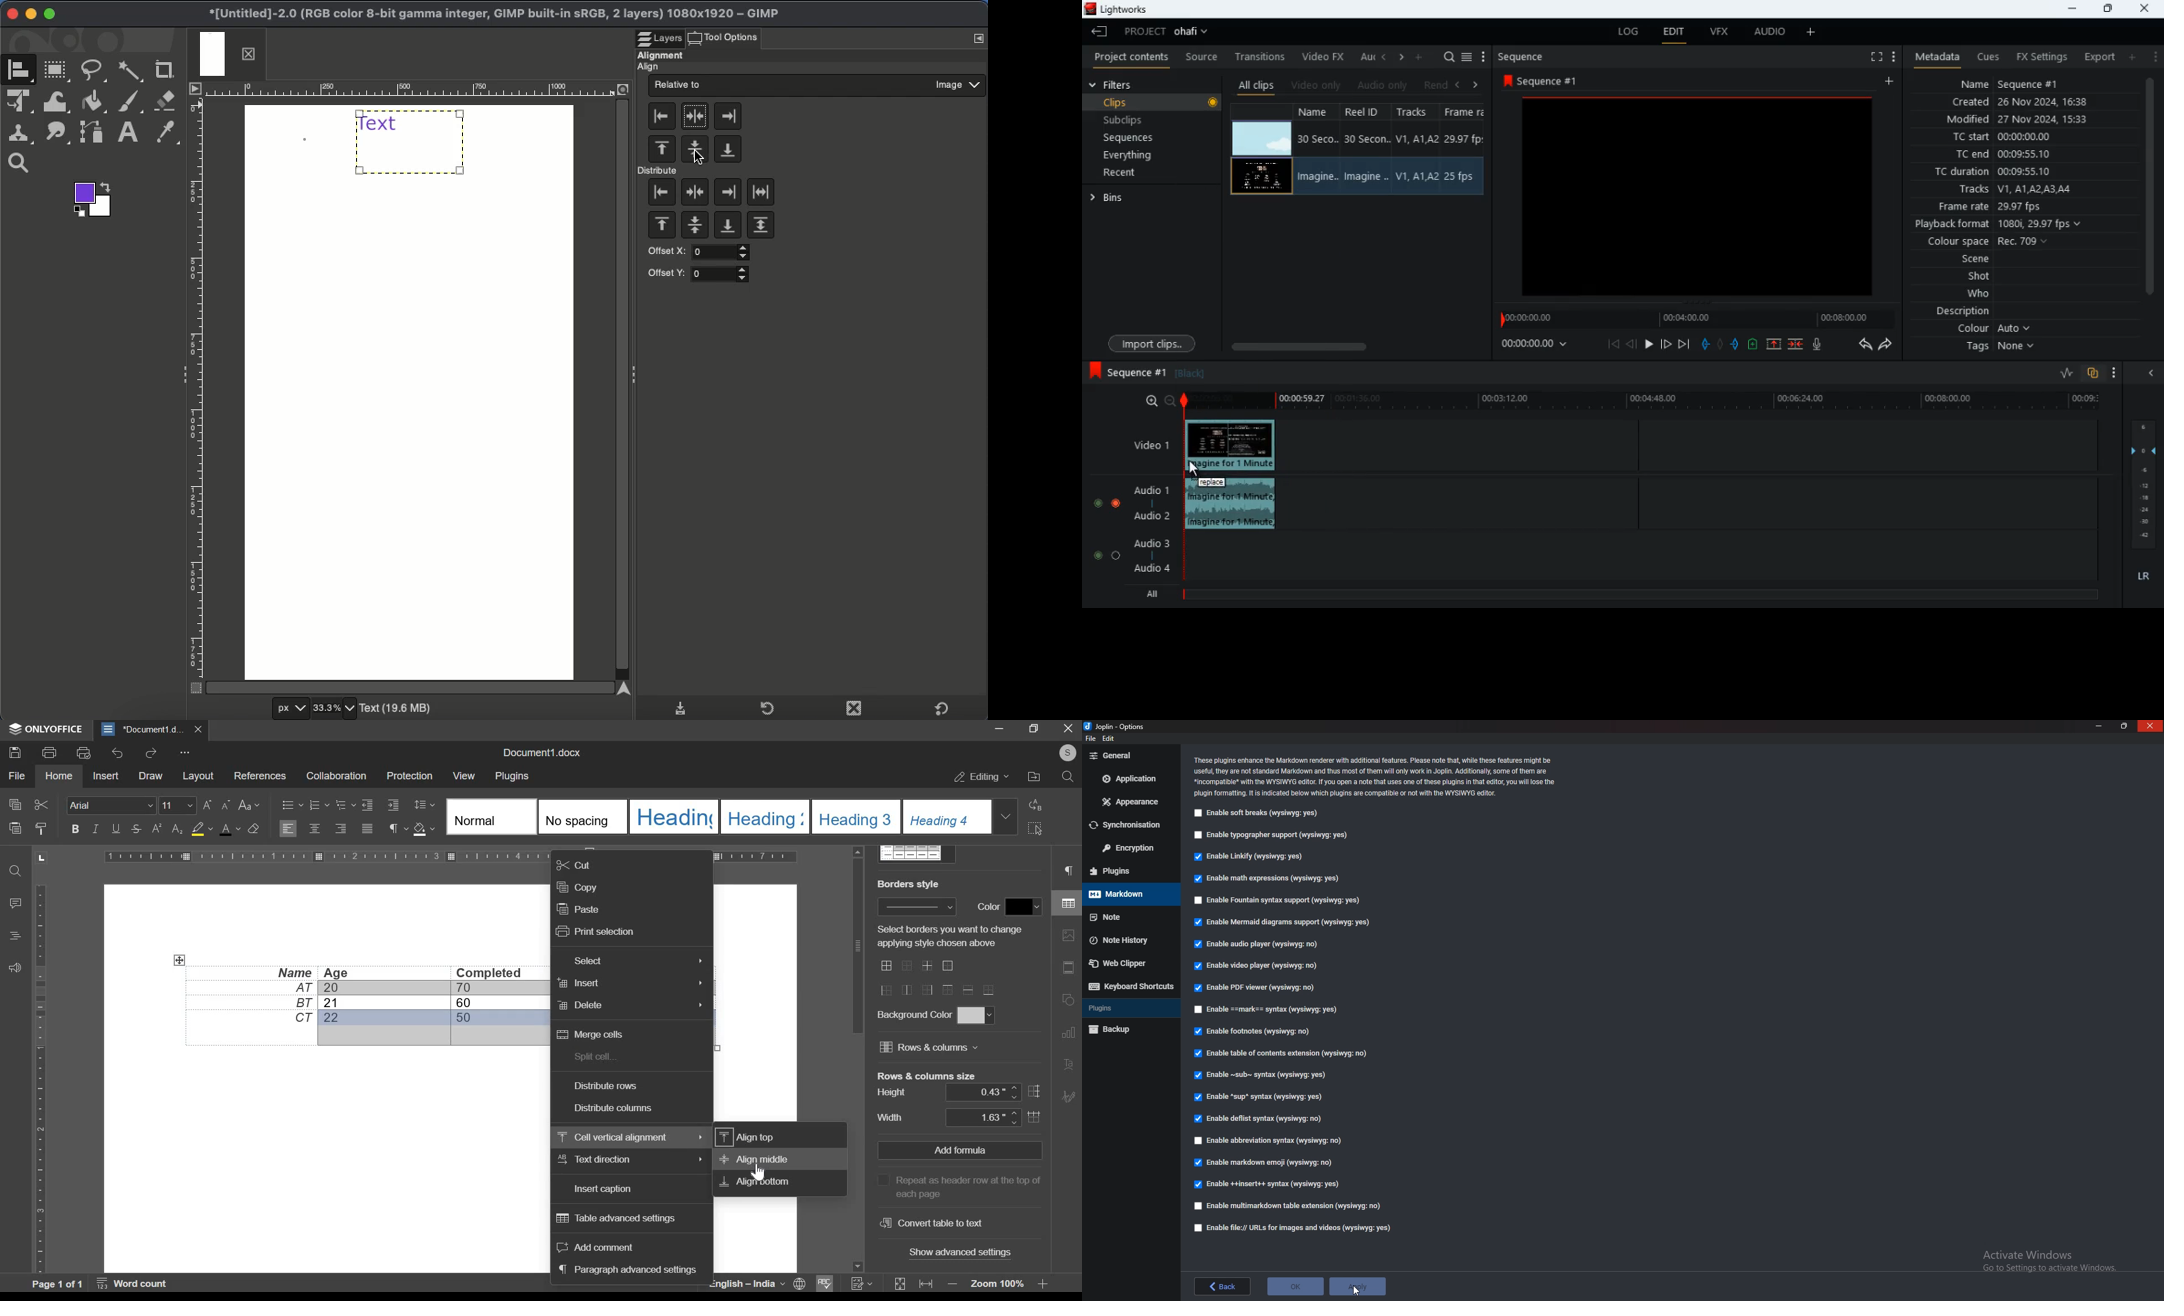 This screenshot has width=2184, height=1316. What do you see at coordinates (2040, 55) in the screenshot?
I see `fx settings` at bounding box center [2040, 55].